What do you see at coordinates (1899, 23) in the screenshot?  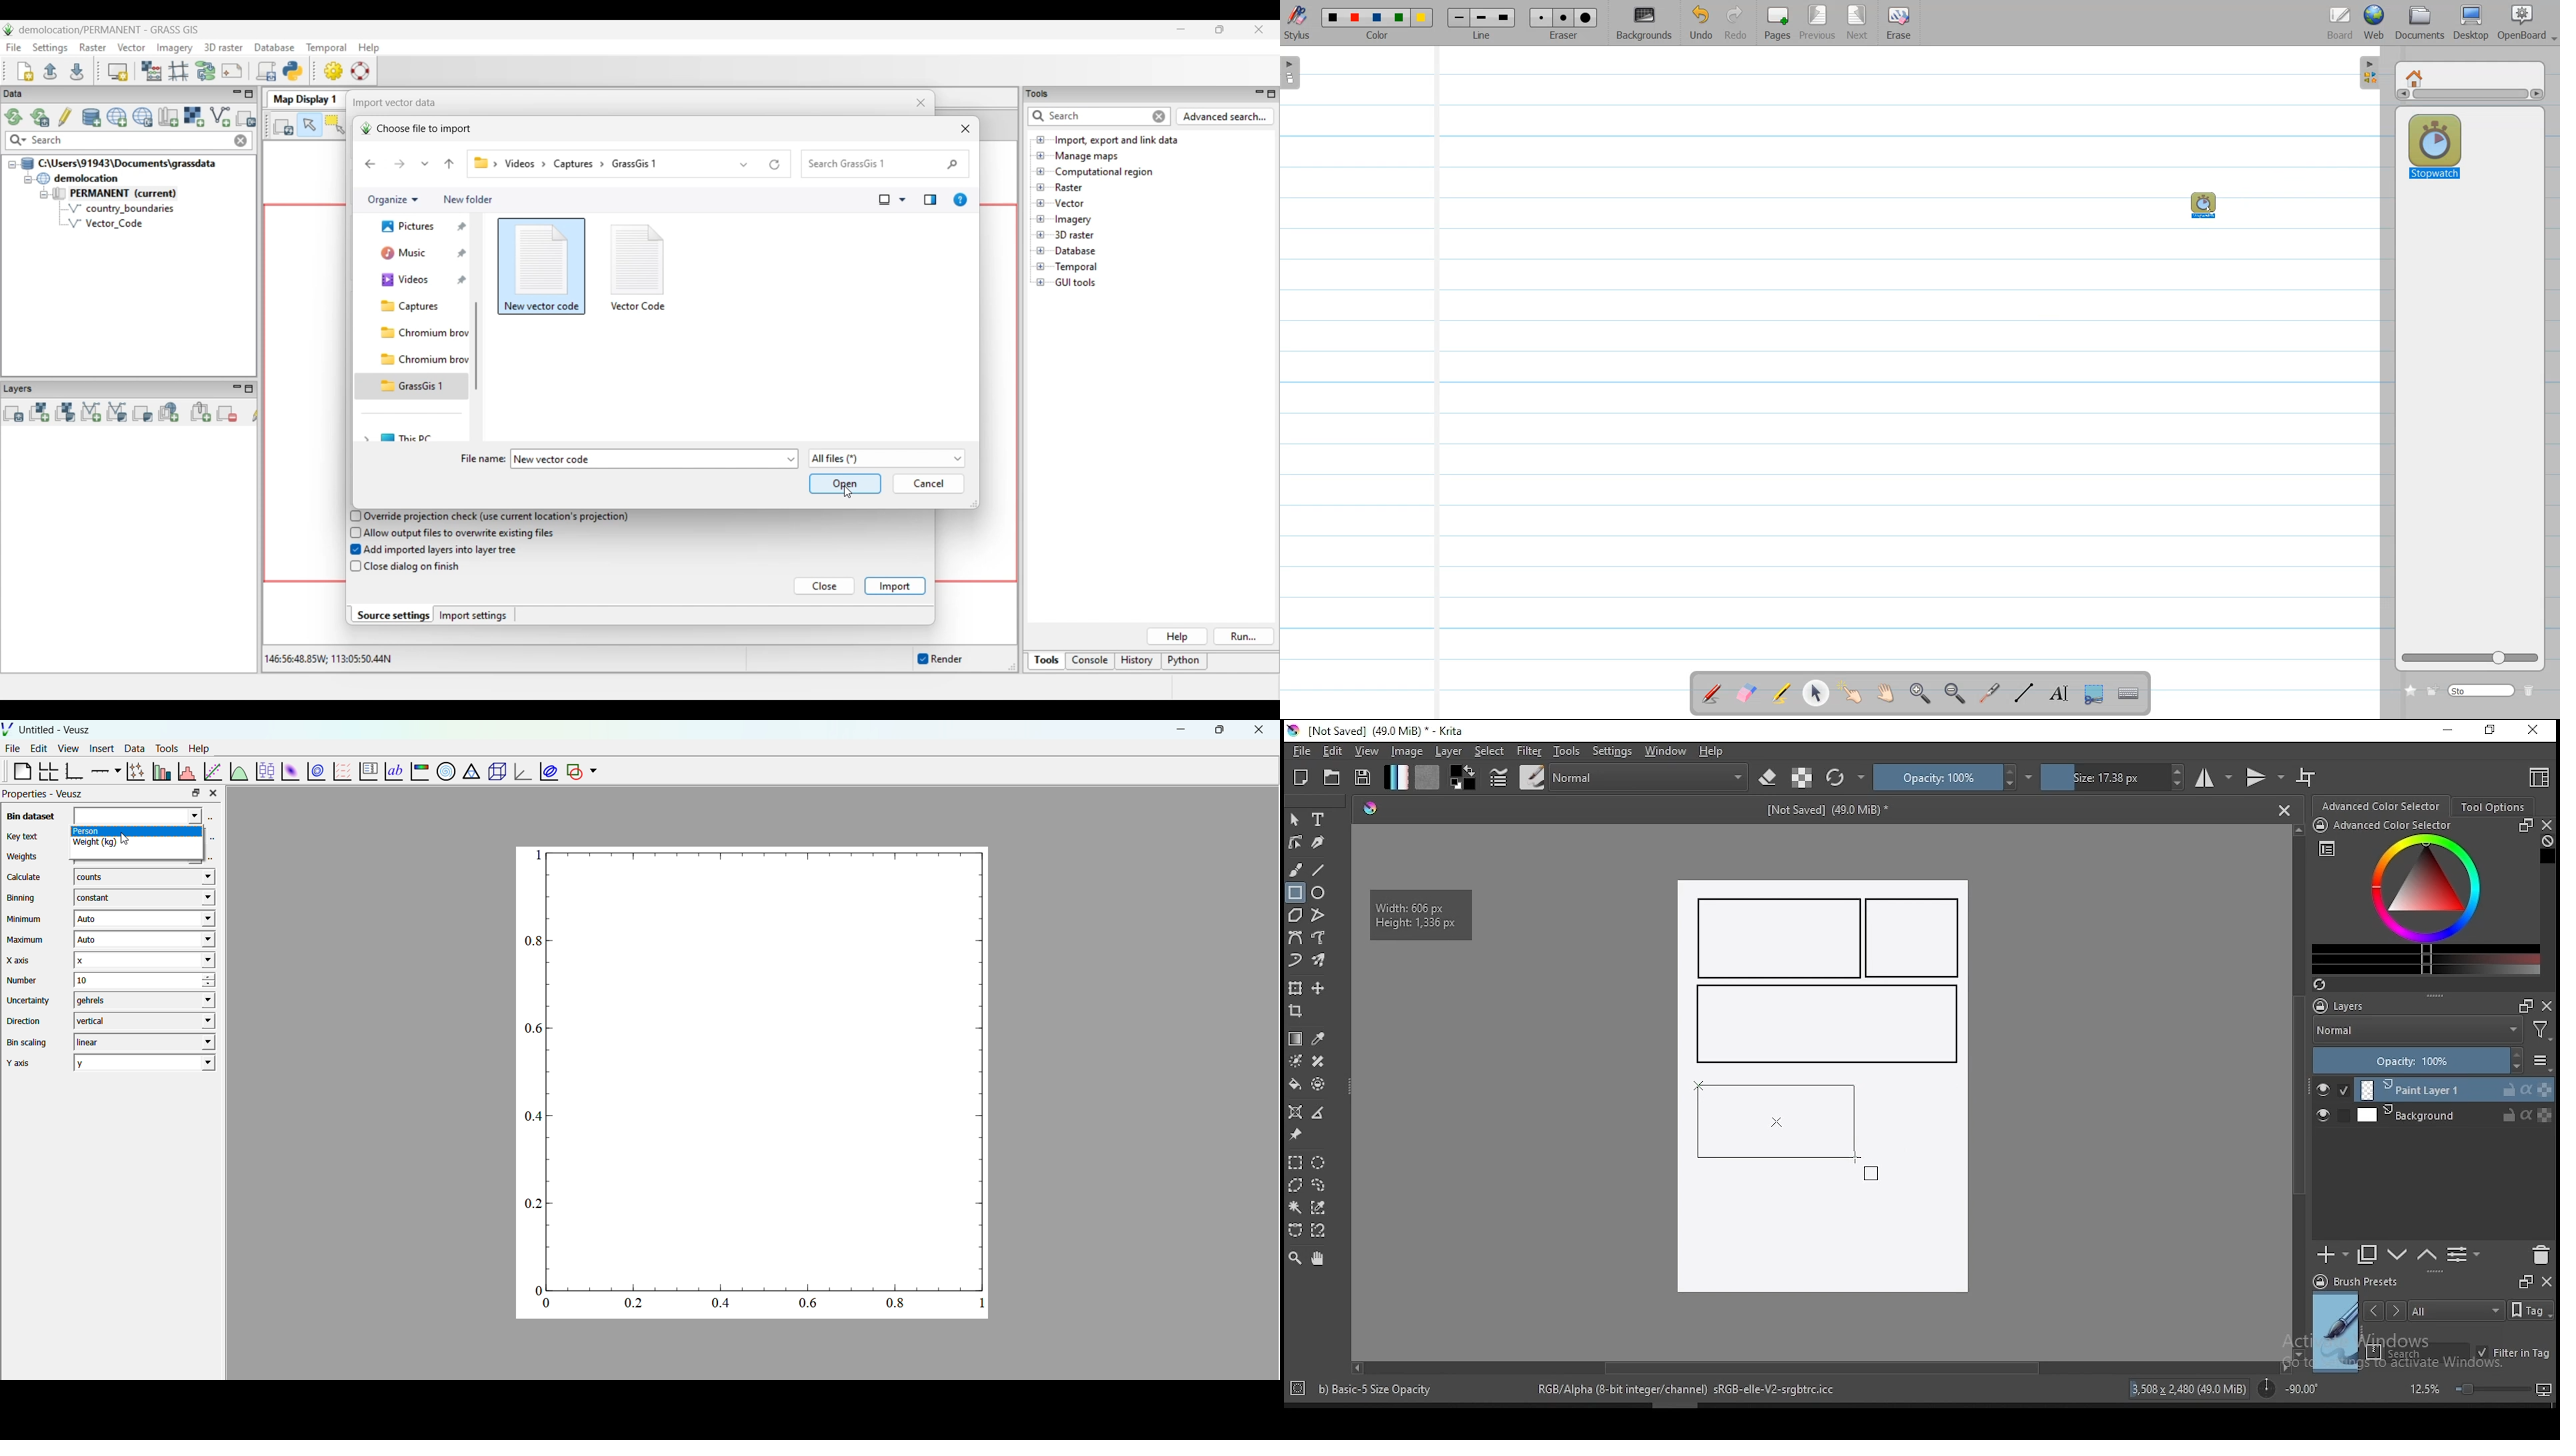 I see `Erase` at bounding box center [1899, 23].